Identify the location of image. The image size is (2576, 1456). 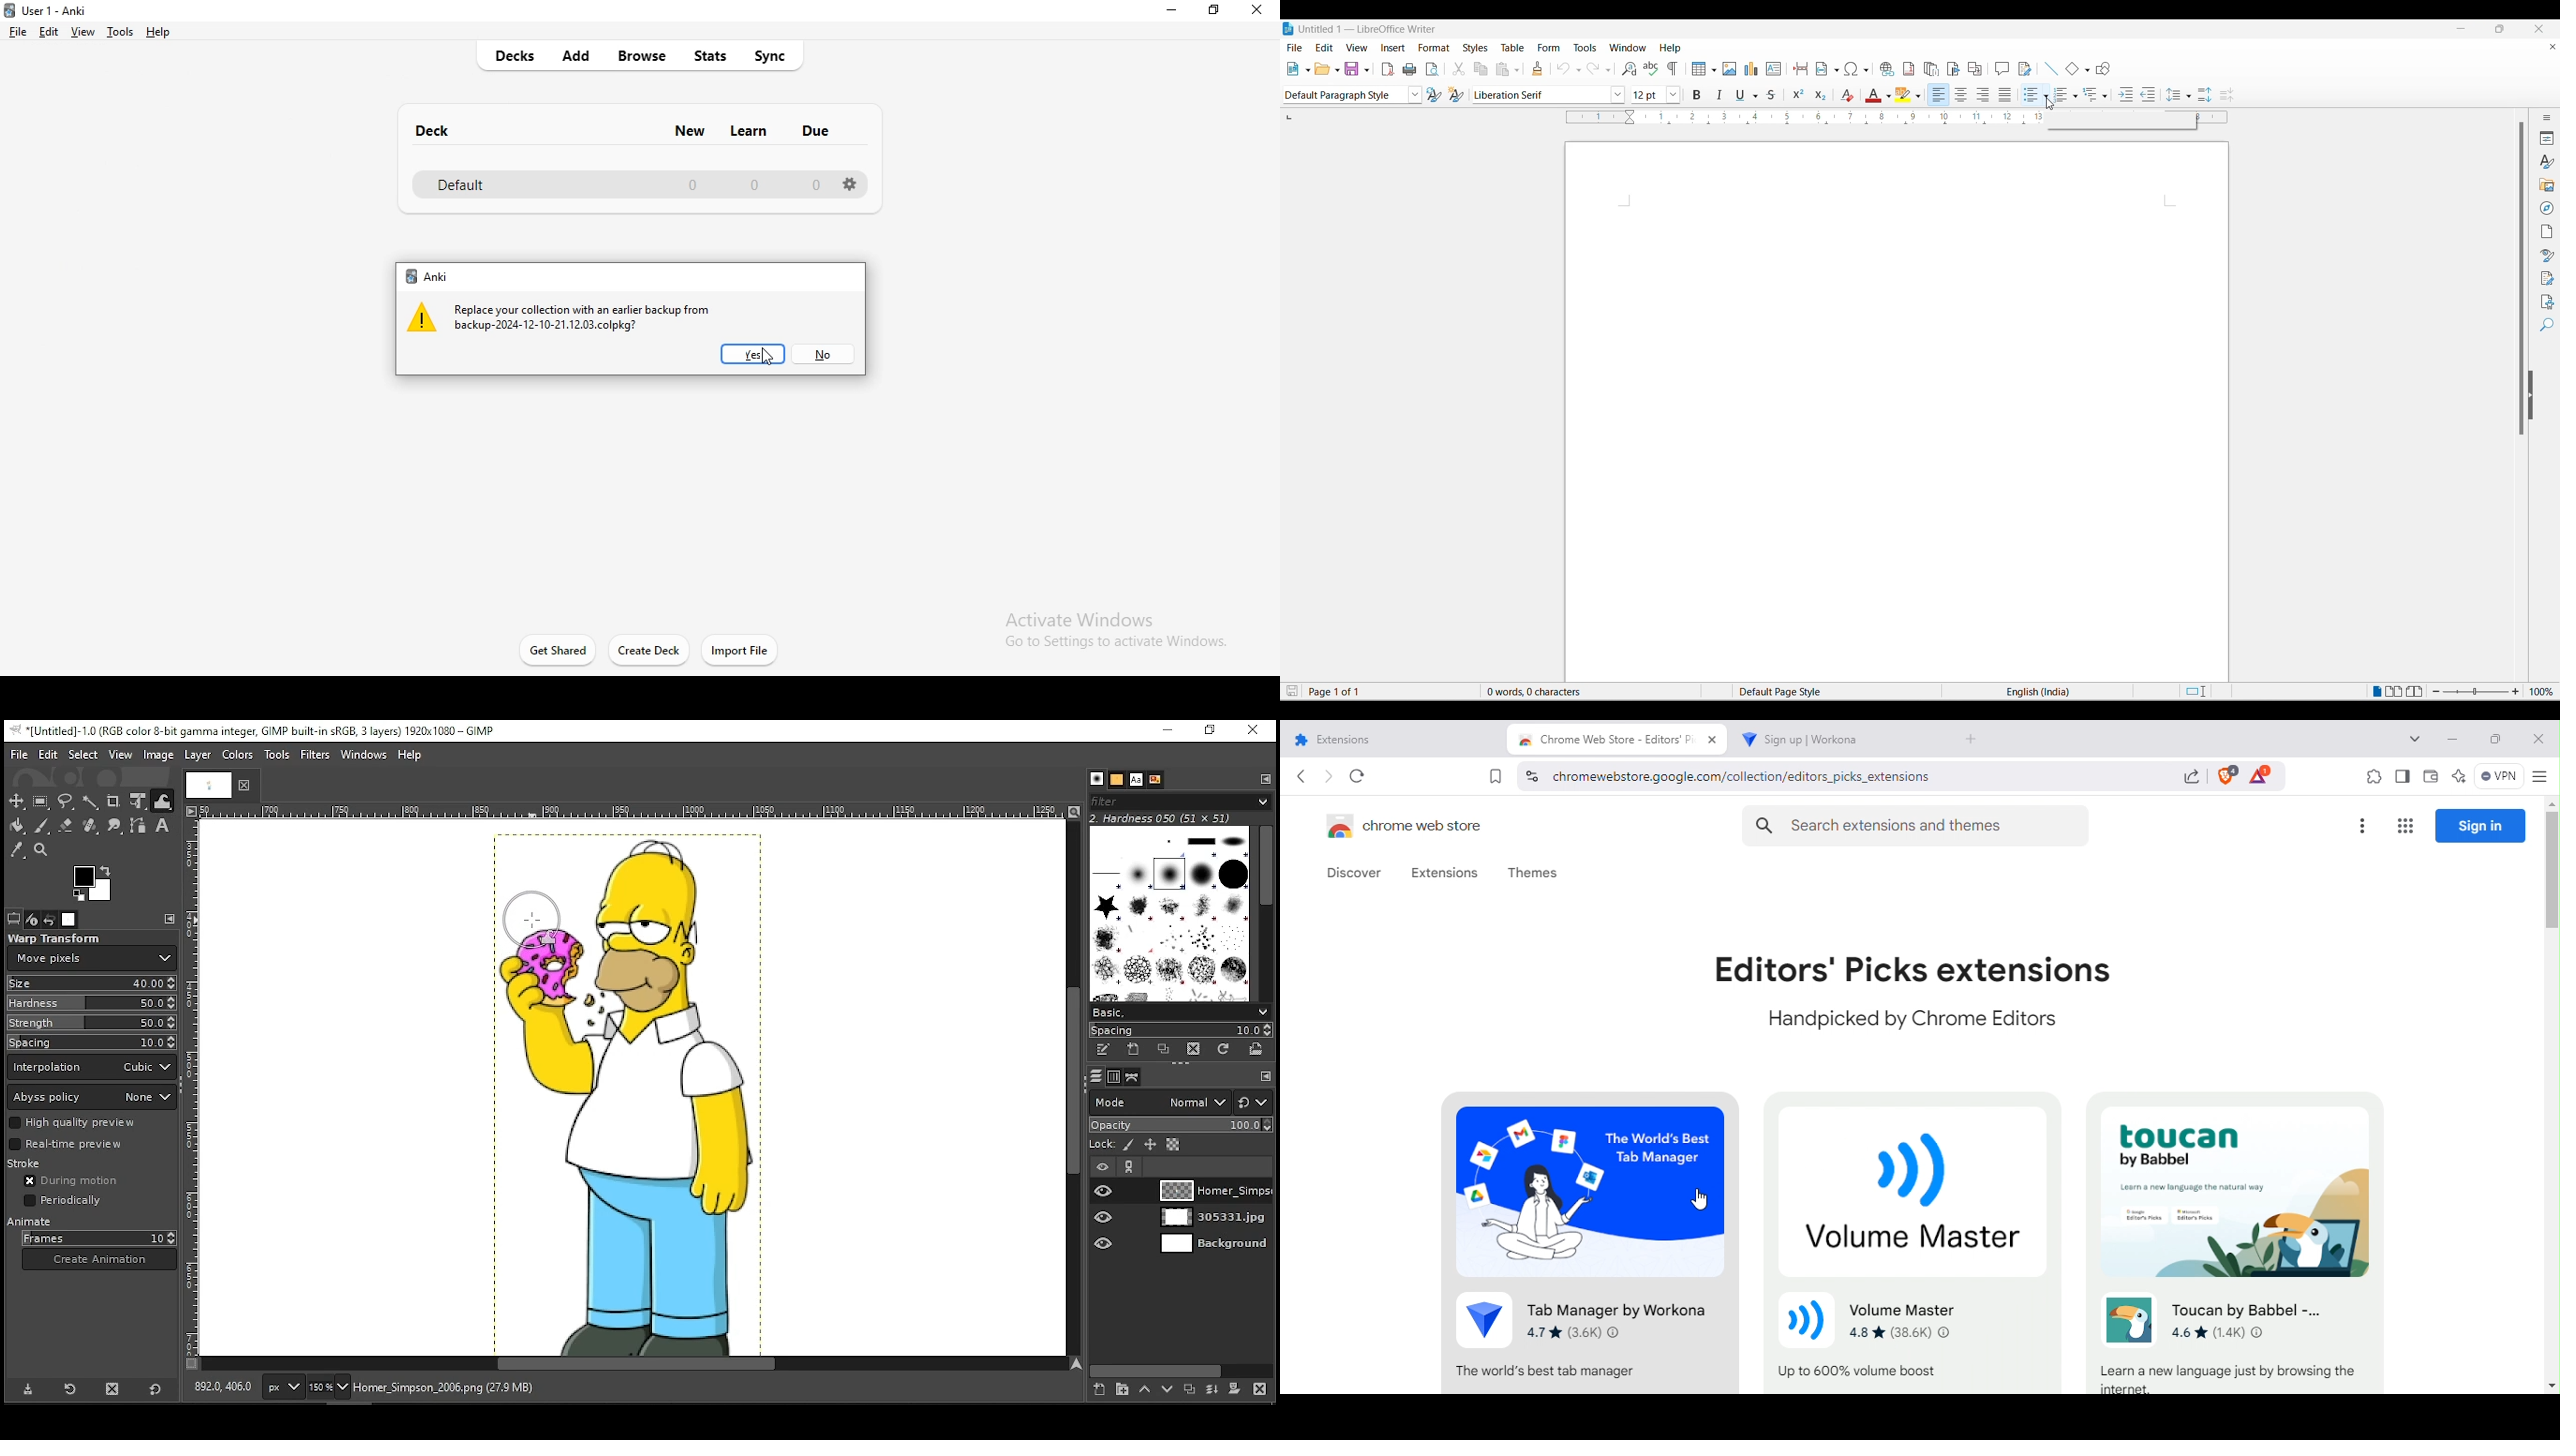
(160, 755).